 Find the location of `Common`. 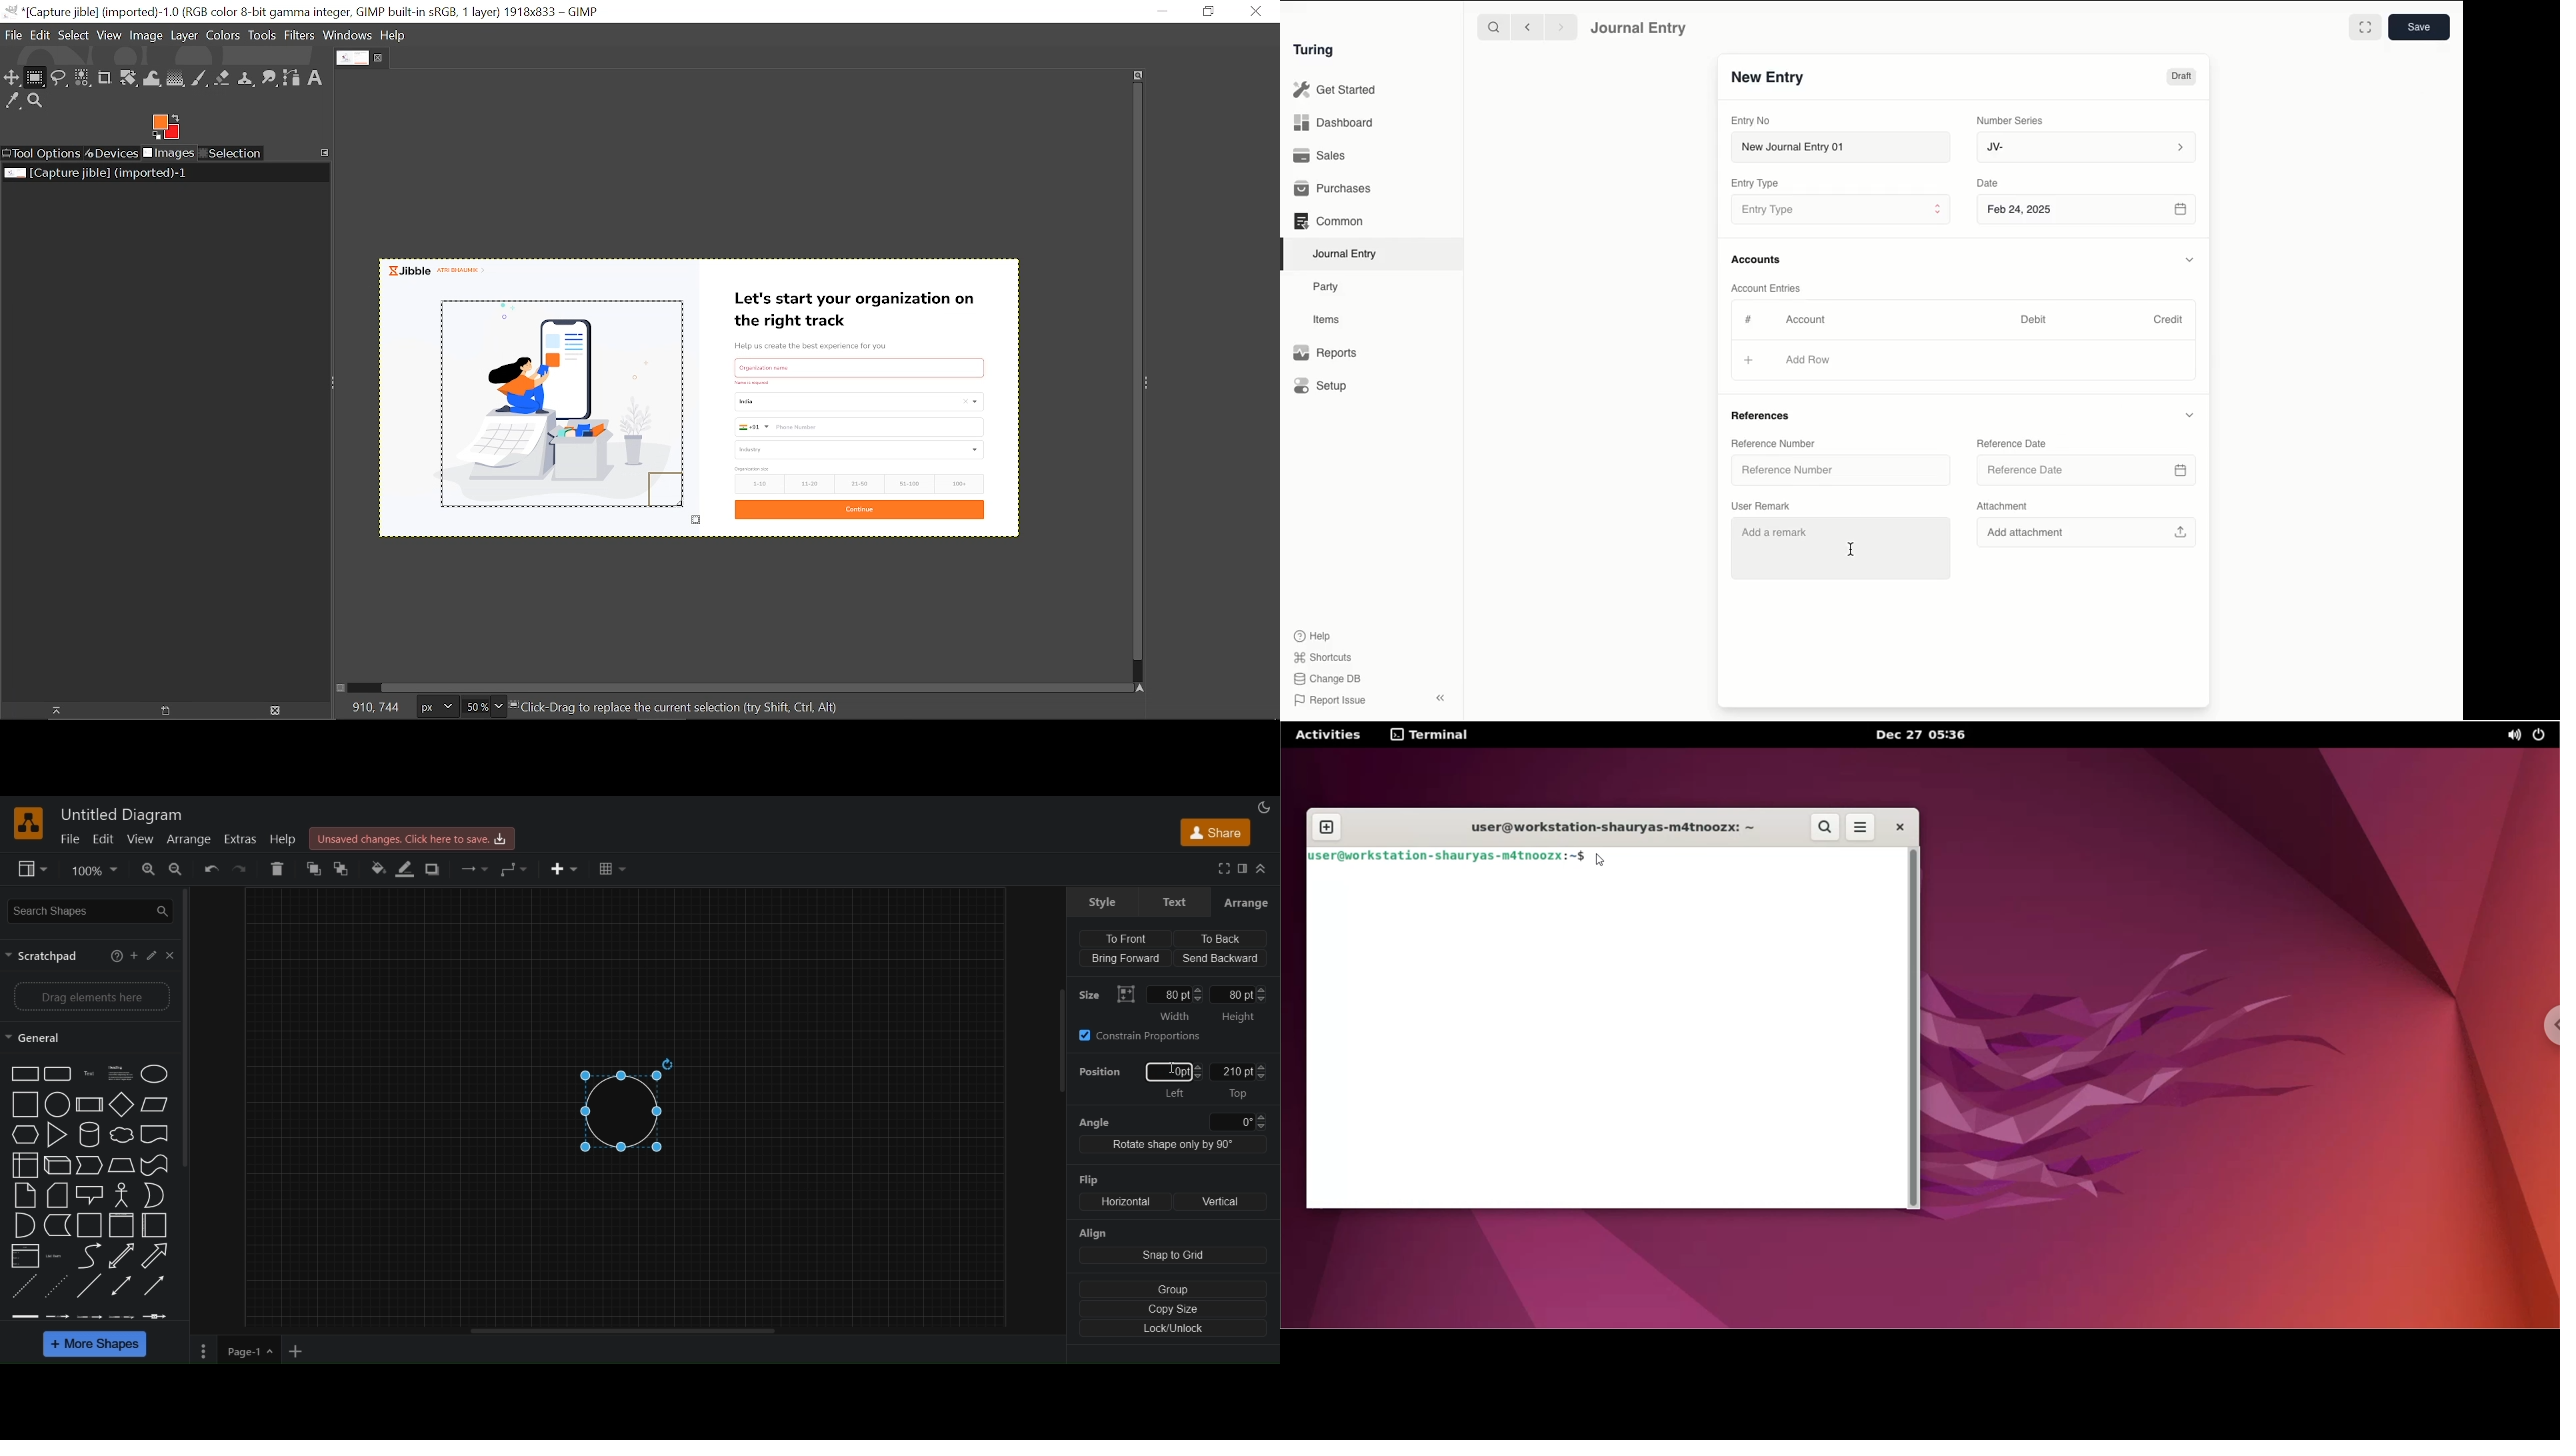

Common is located at coordinates (1330, 221).